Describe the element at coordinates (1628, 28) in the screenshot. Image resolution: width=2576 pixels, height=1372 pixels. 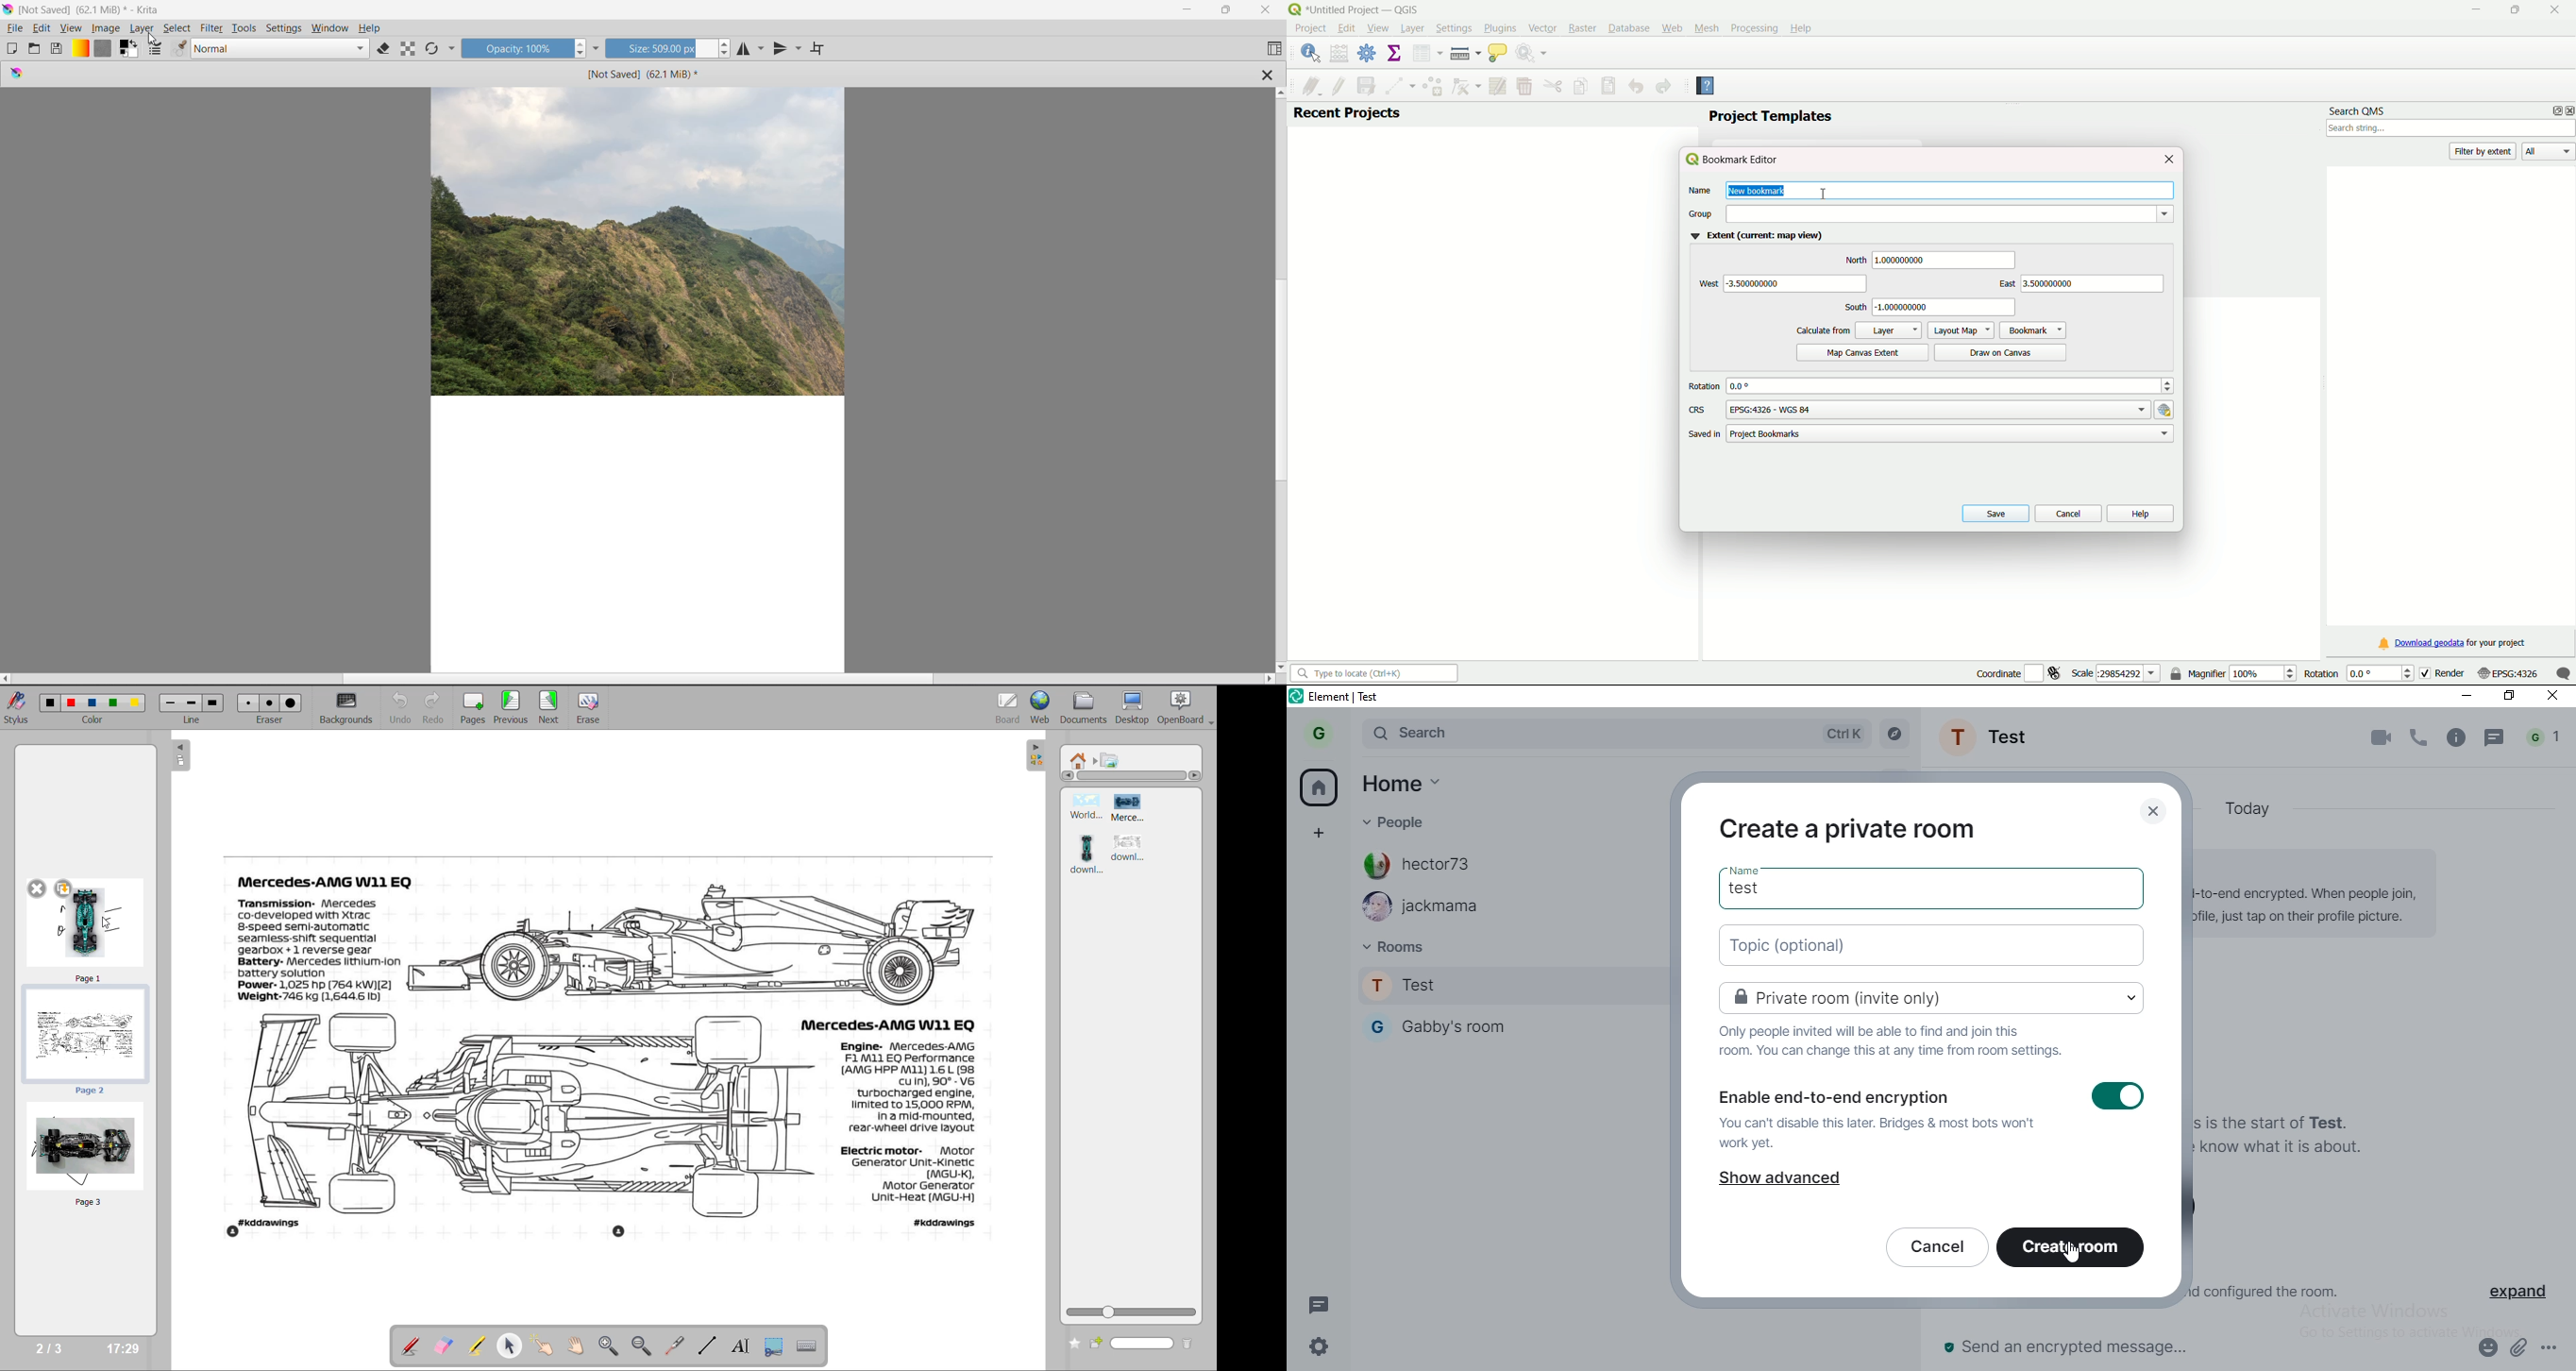
I see `Database` at that location.